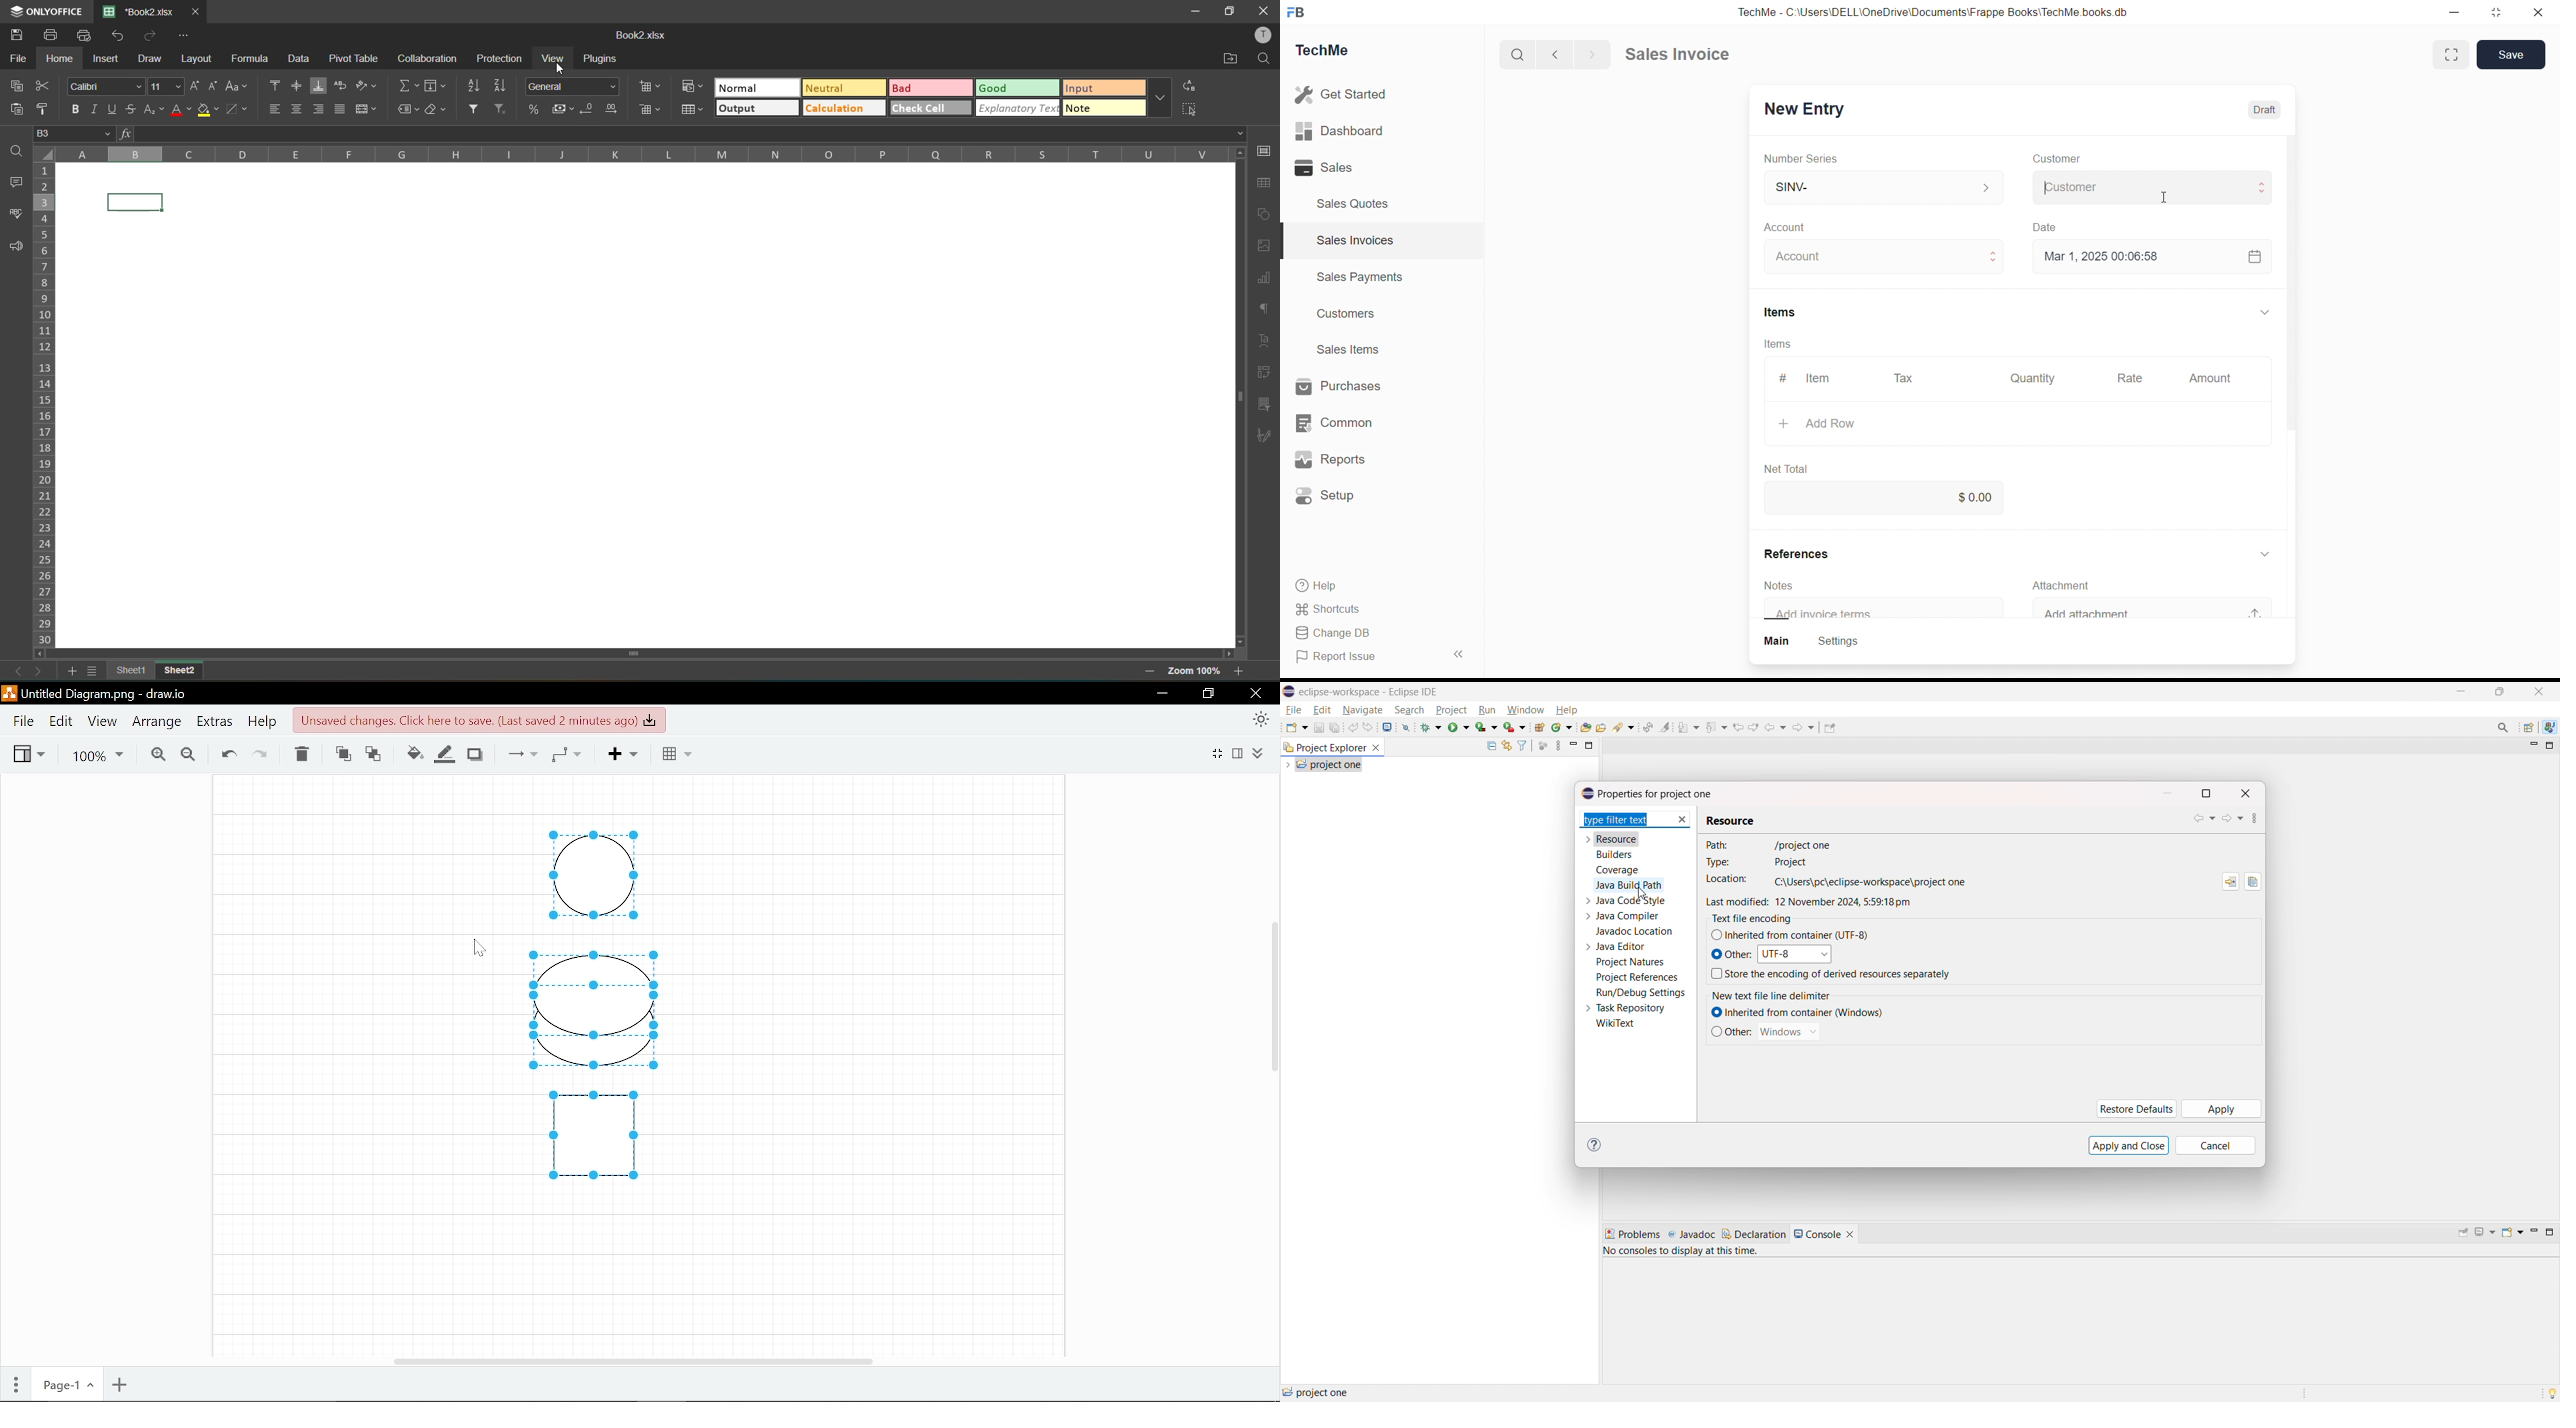  What do you see at coordinates (2269, 111) in the screenshot?
I see `Draft` at bounding box center [2269, 111].